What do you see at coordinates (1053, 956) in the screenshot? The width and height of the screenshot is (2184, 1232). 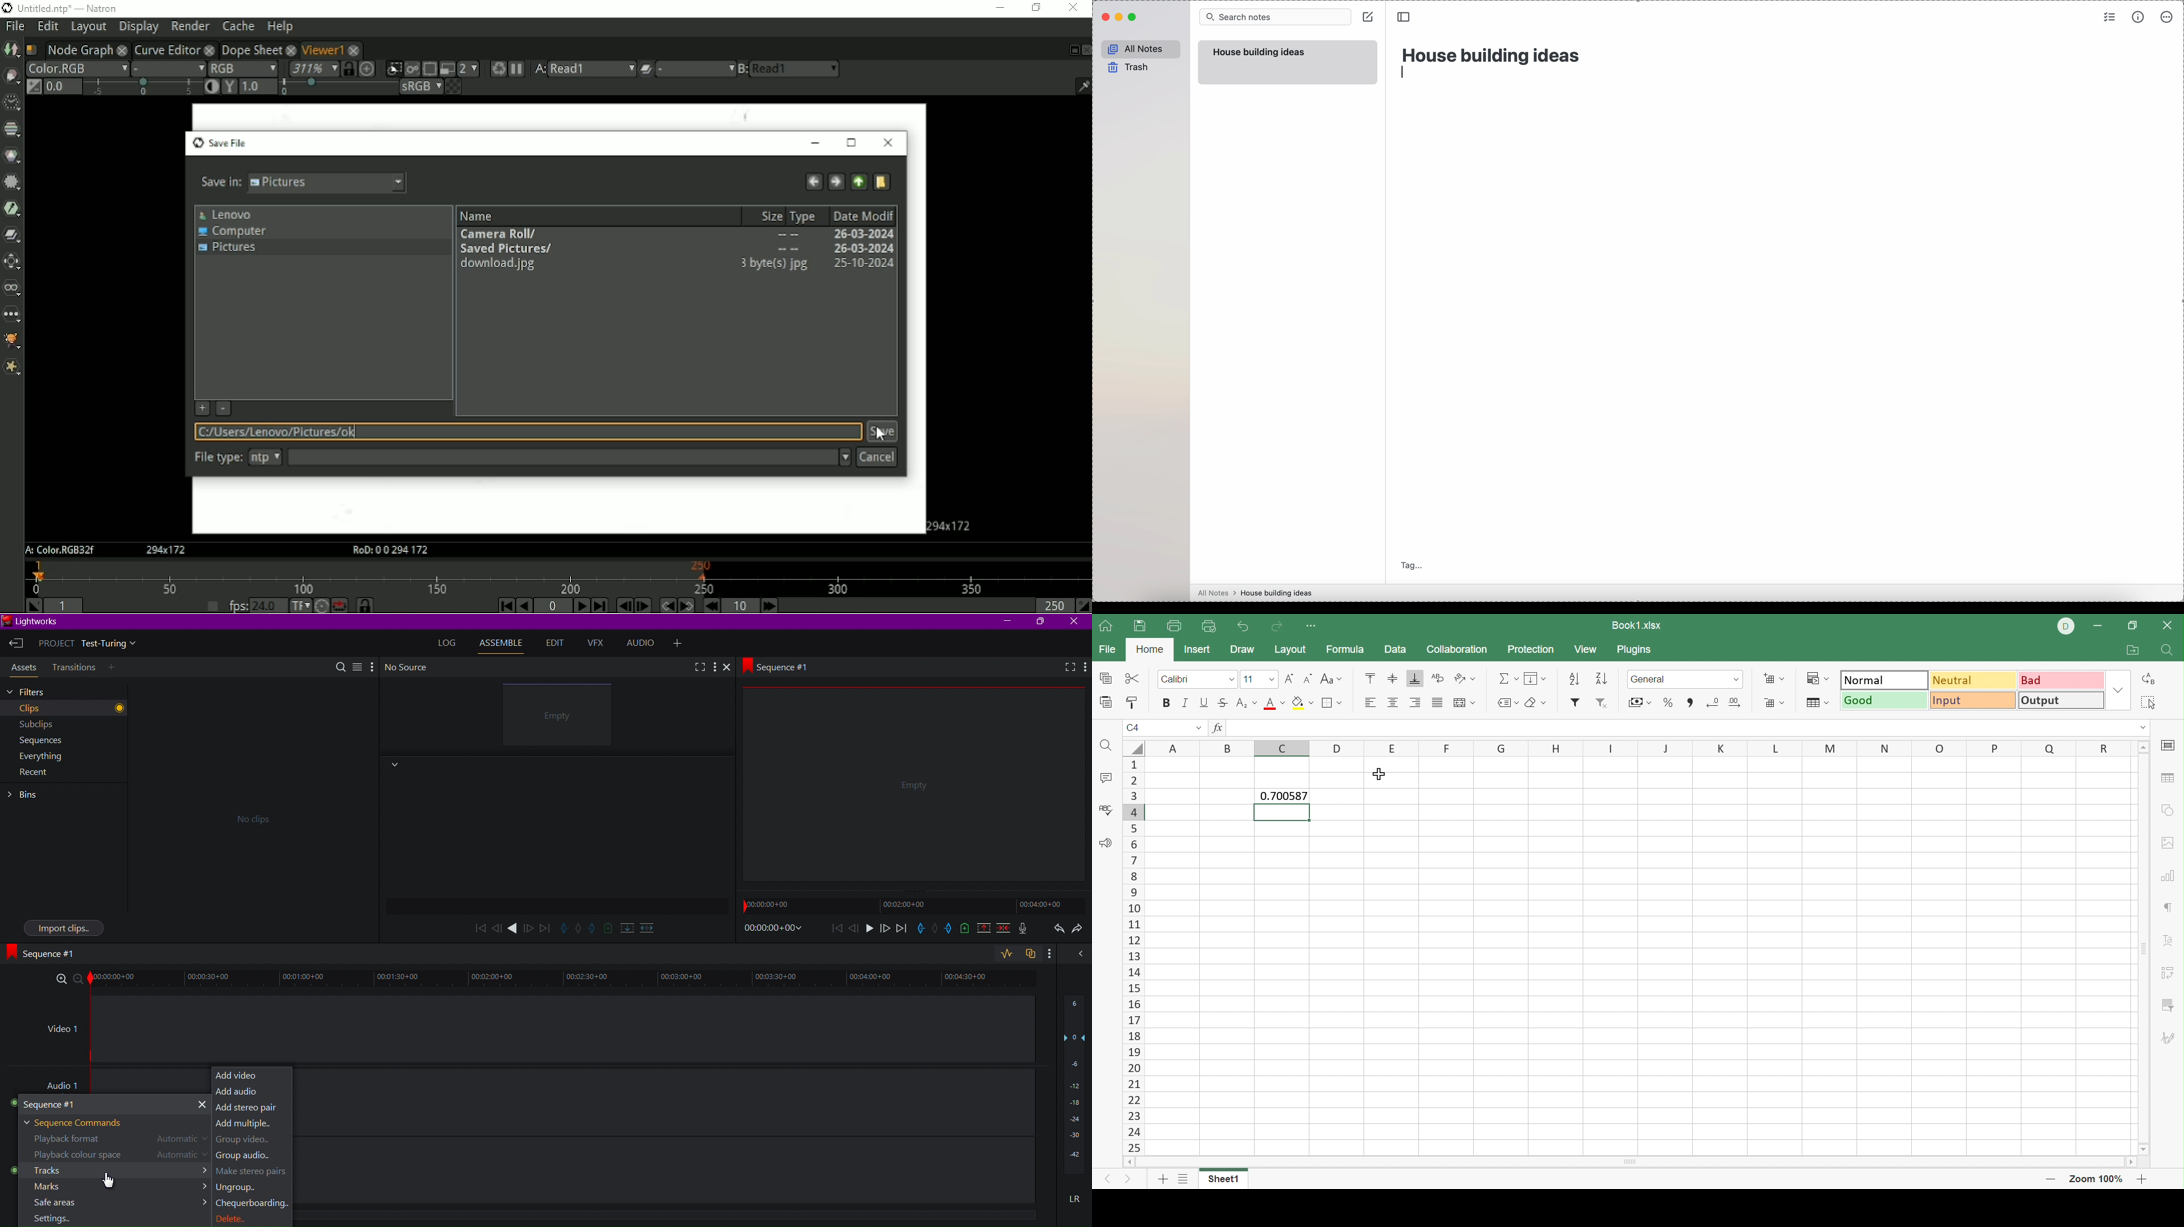 I see `More` at bounding box center [1053, 956].